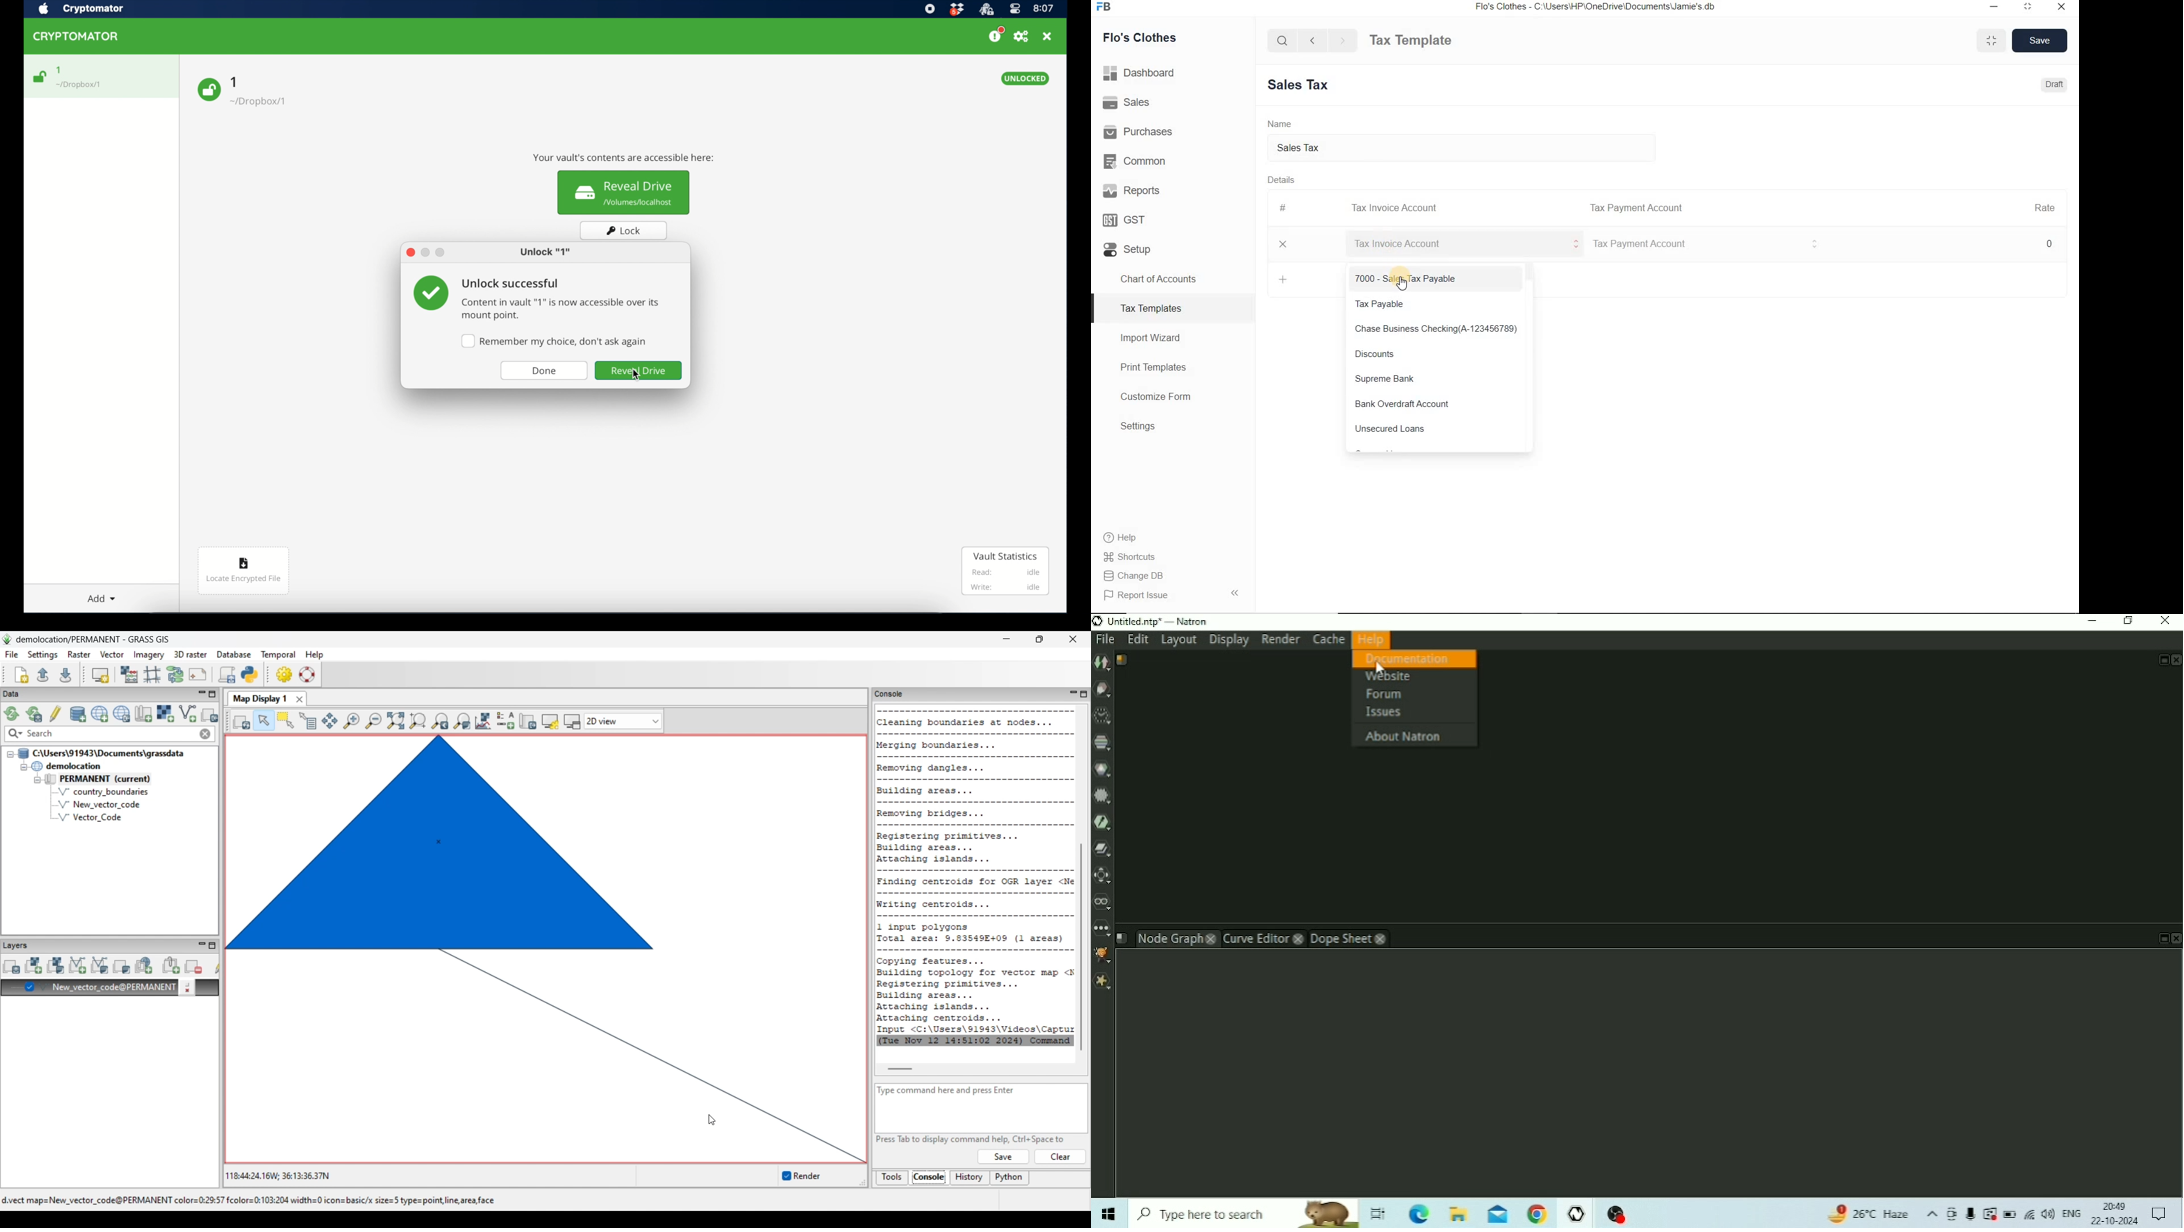 This screenshot has height=1232, width=2184. What do you see at coordinates (1437, 355) in the screenshot?
I see `Discounts.` at bounding box center [1437, 355].